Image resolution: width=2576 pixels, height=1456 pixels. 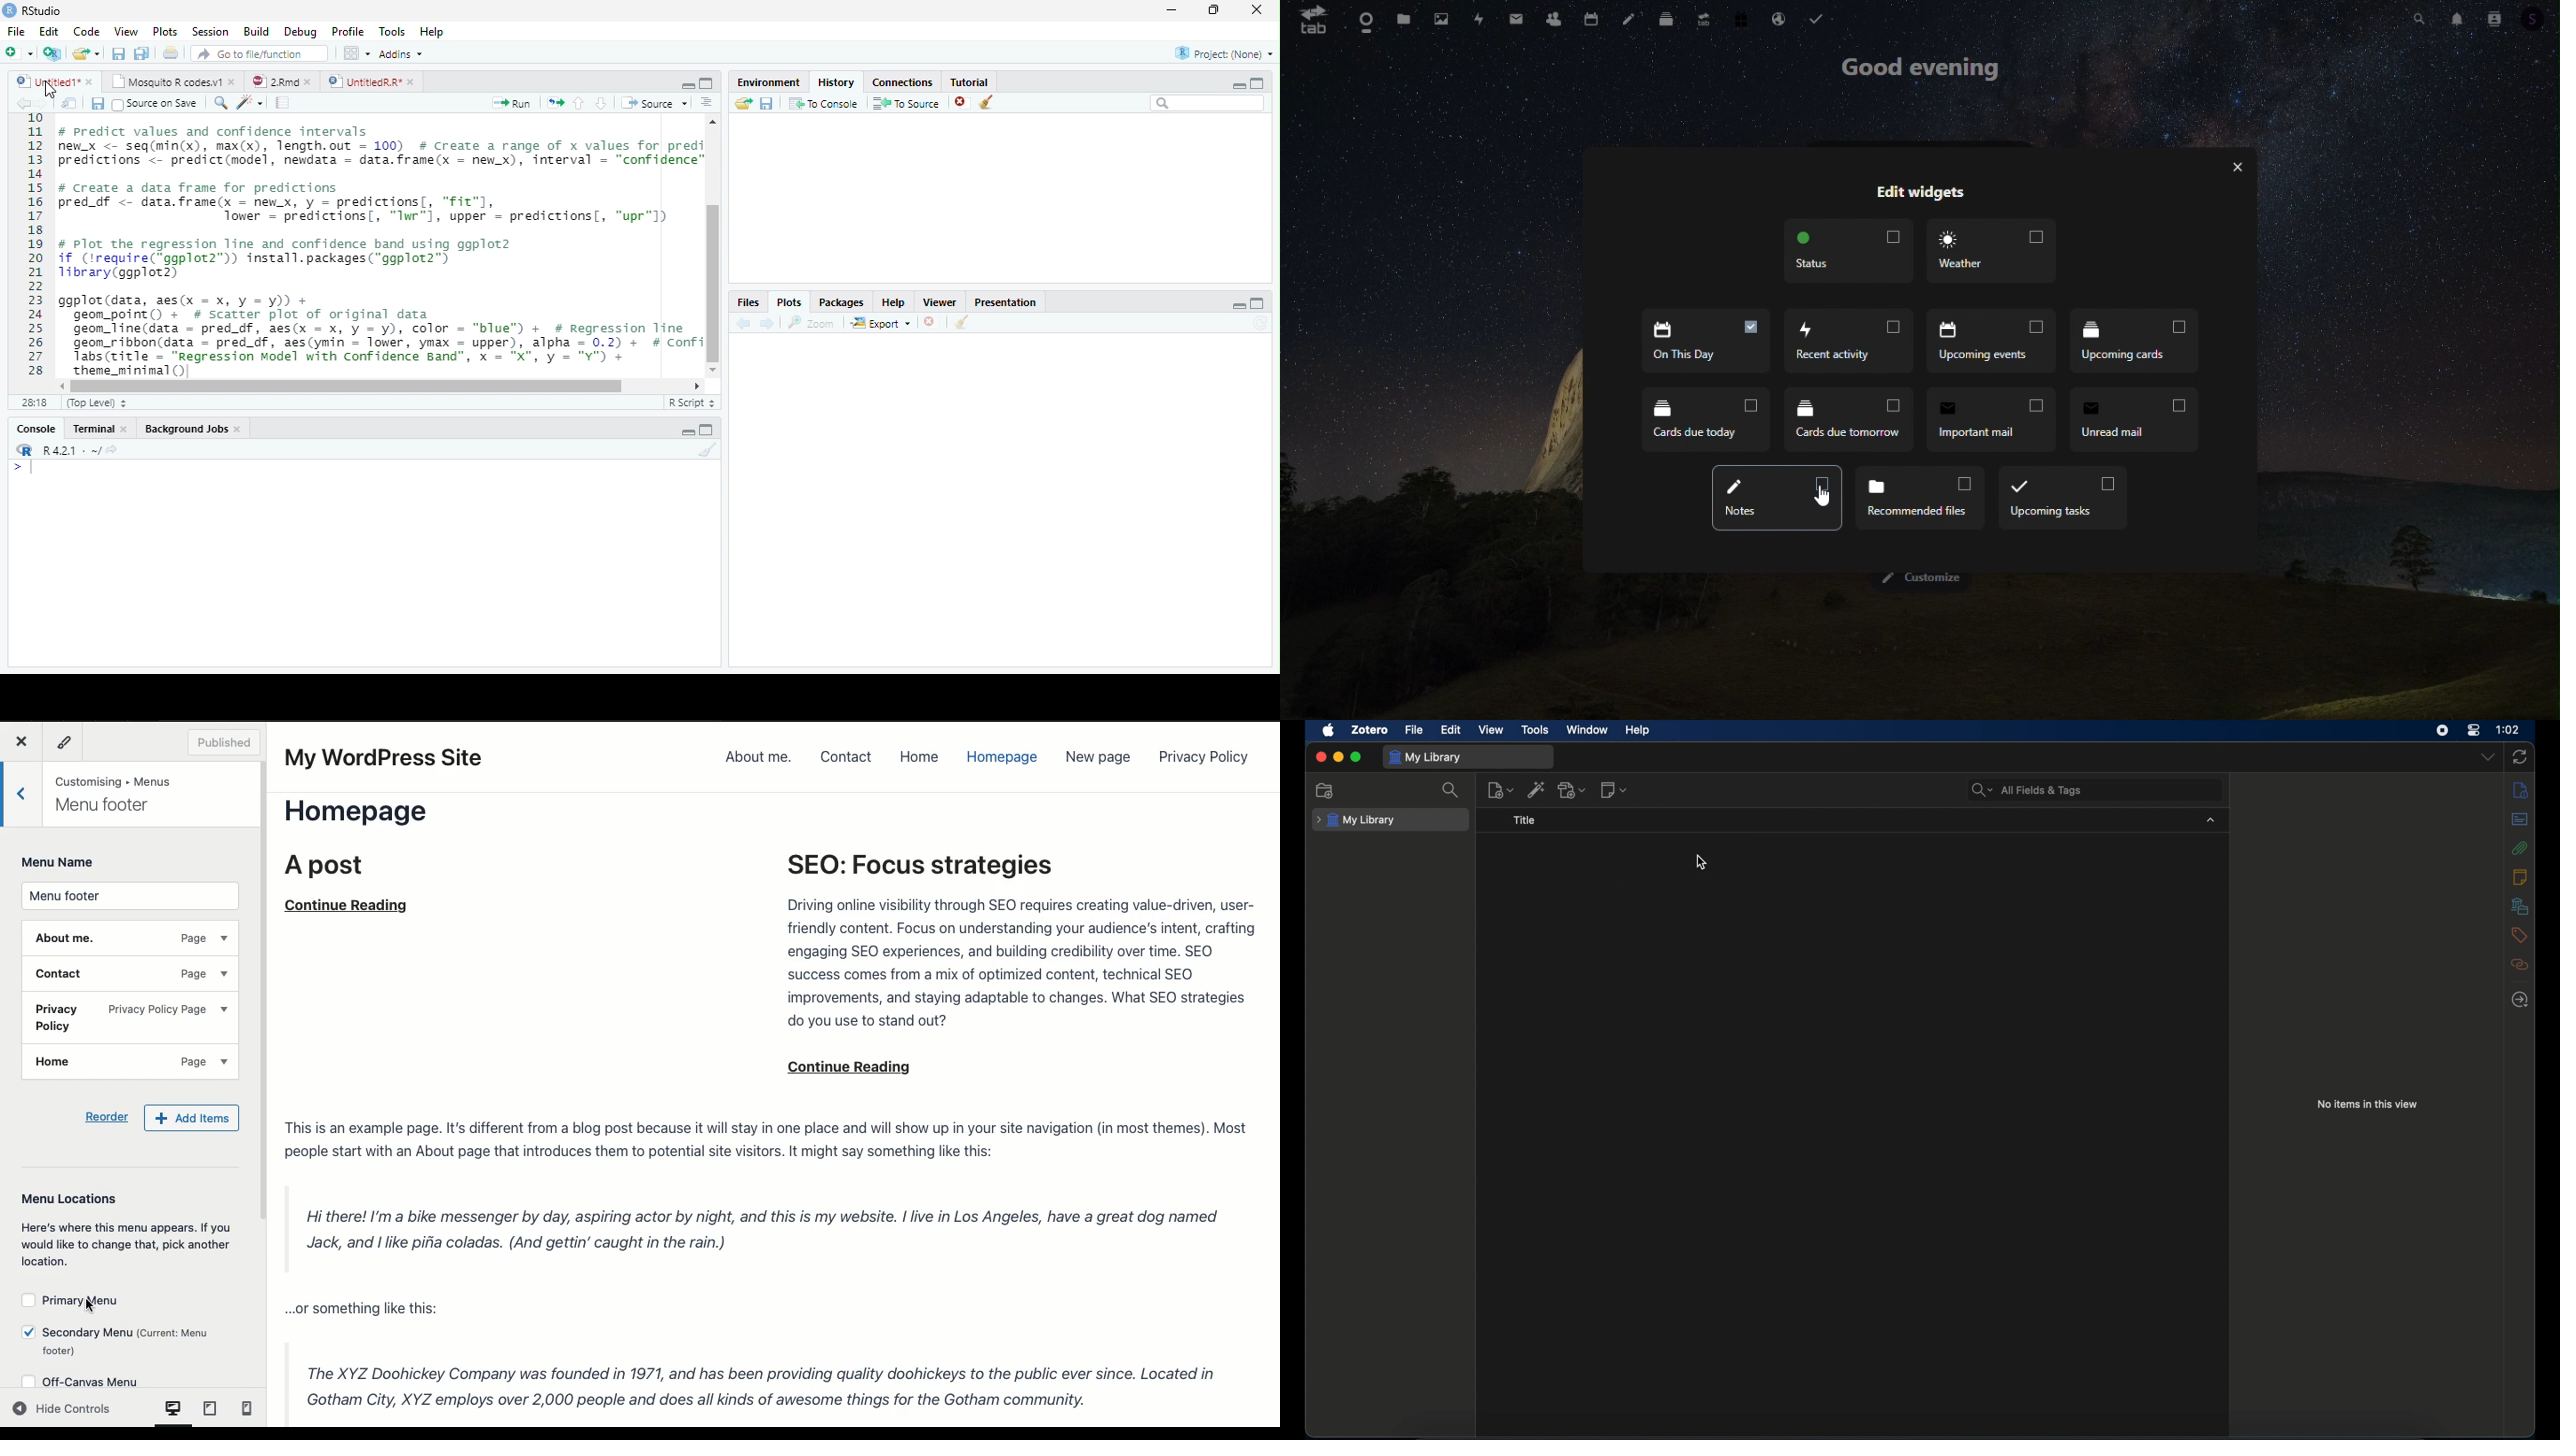 What do you see at coordinates (2493, 16) in the screenshot?
I see `Contacts` at bounding box center [2493, 16].